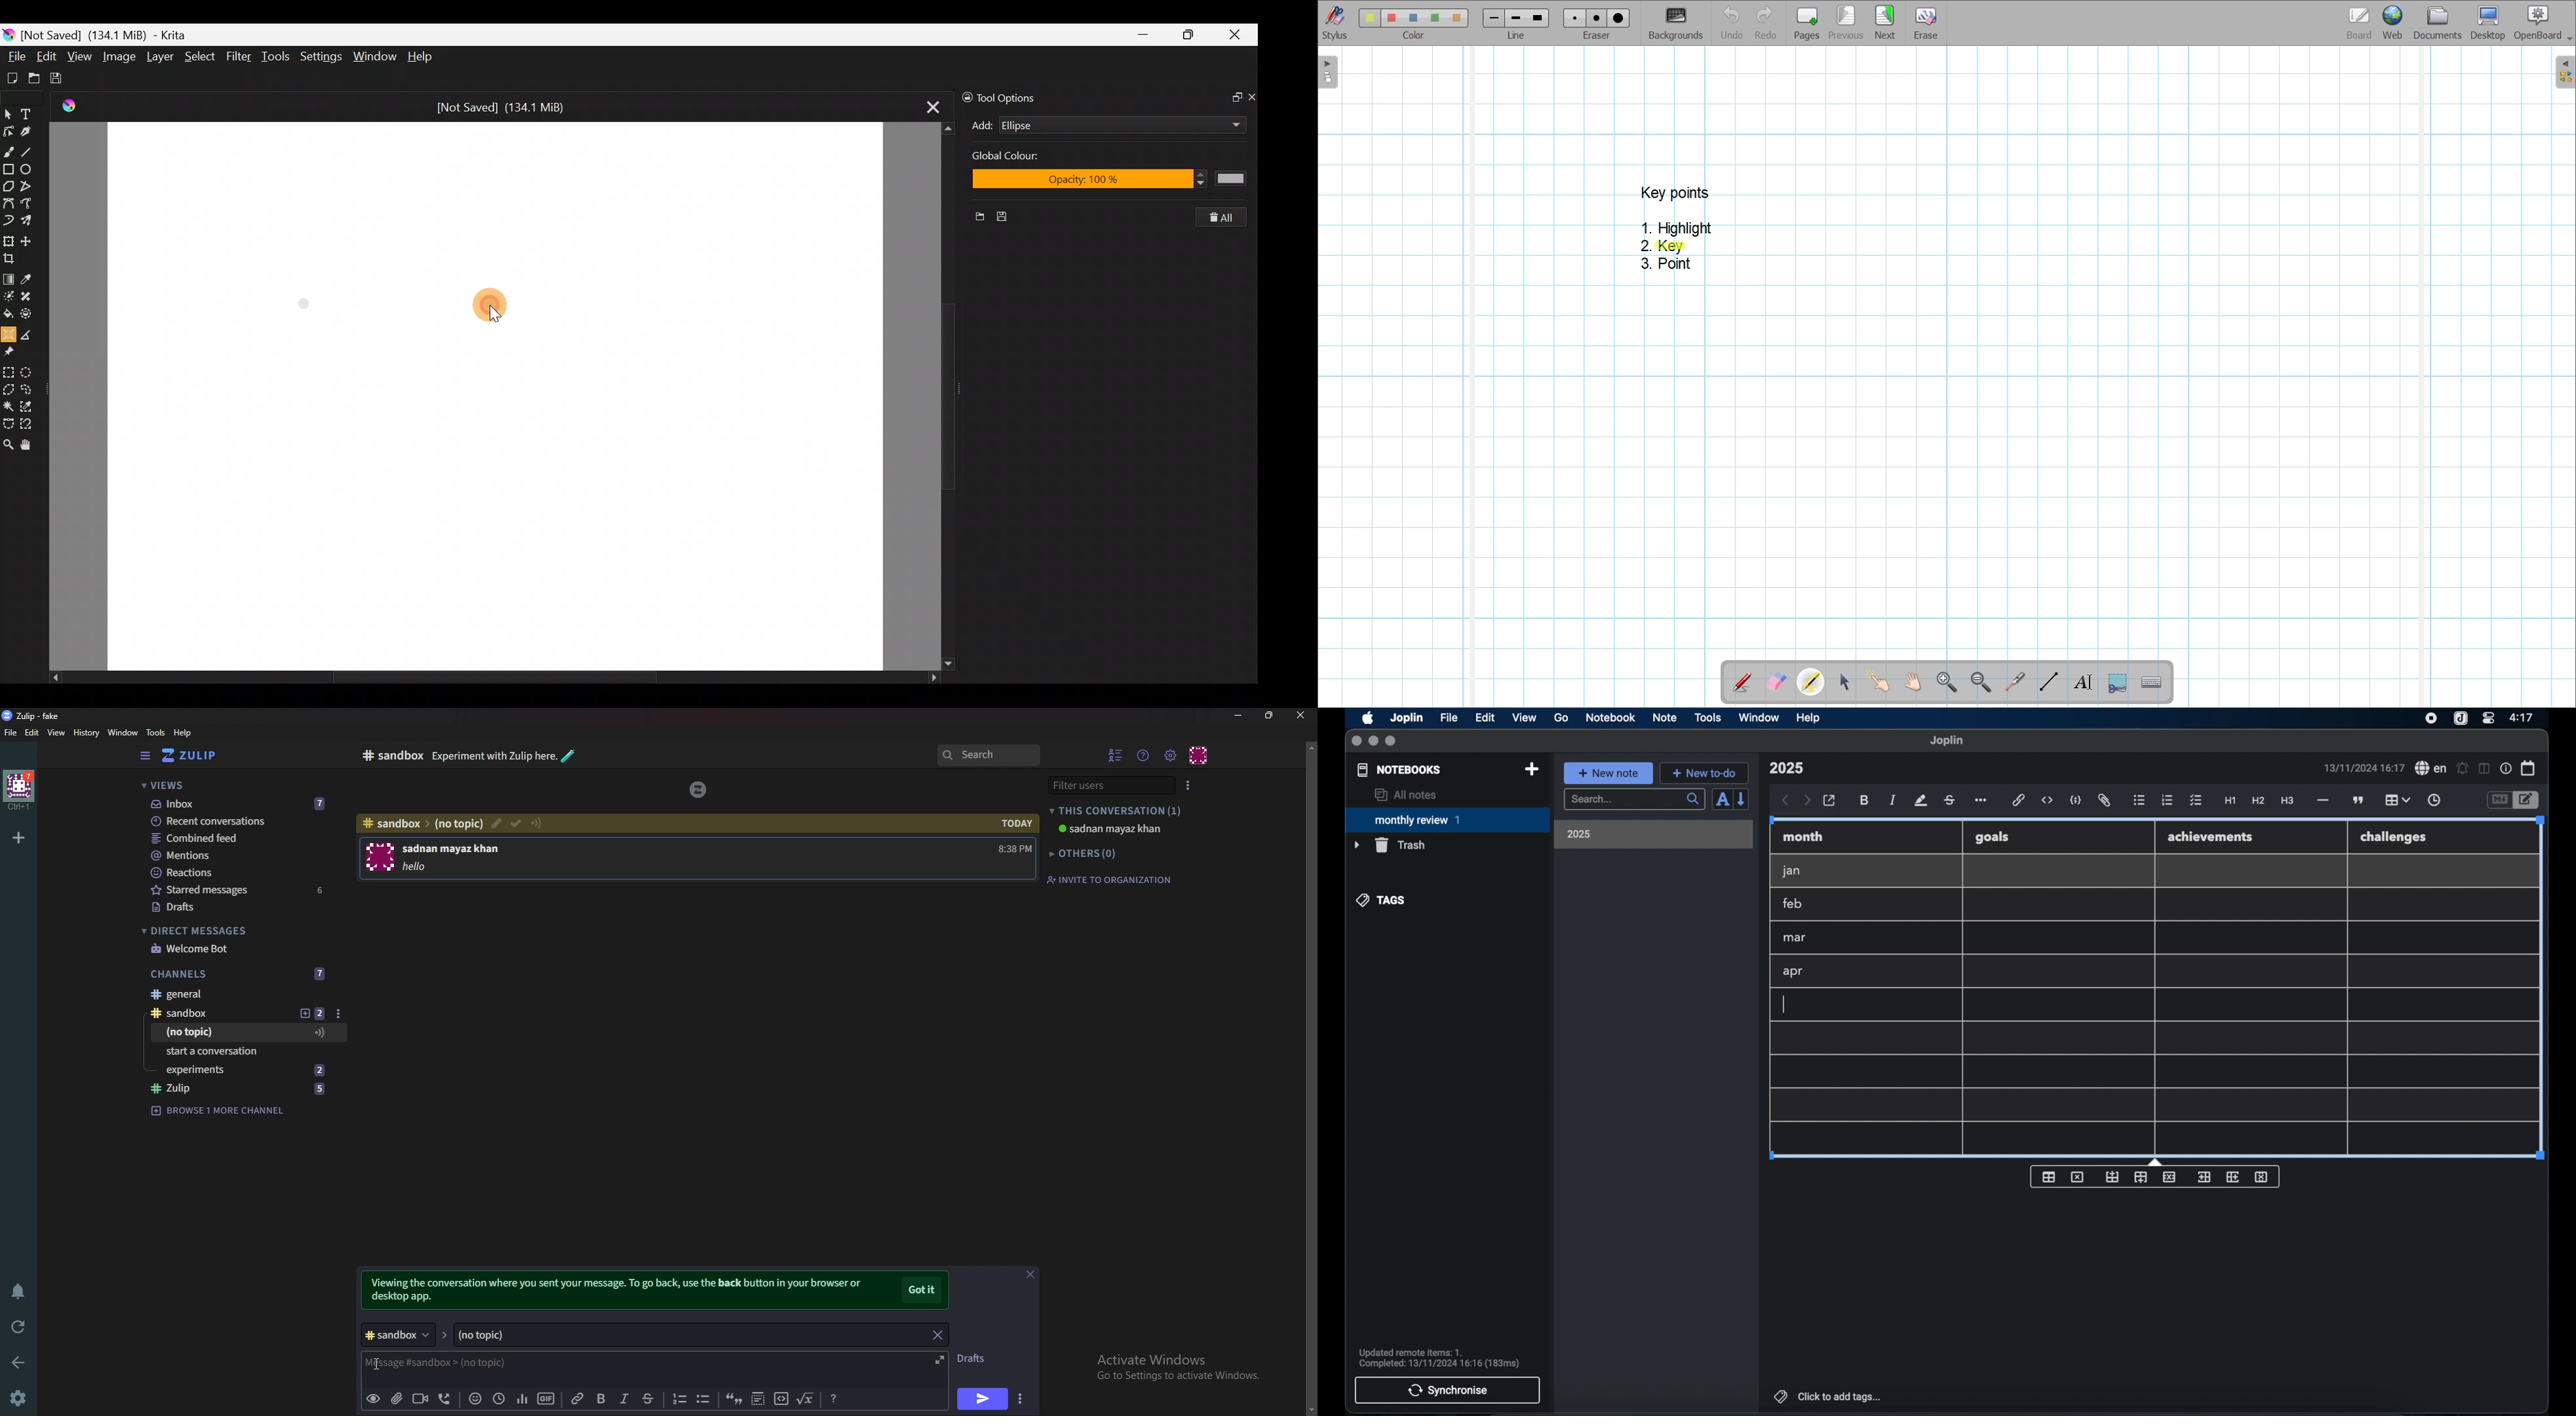 The image size is (2576, 1428). I want to click on toggle editor layout, so click(2485, 768).